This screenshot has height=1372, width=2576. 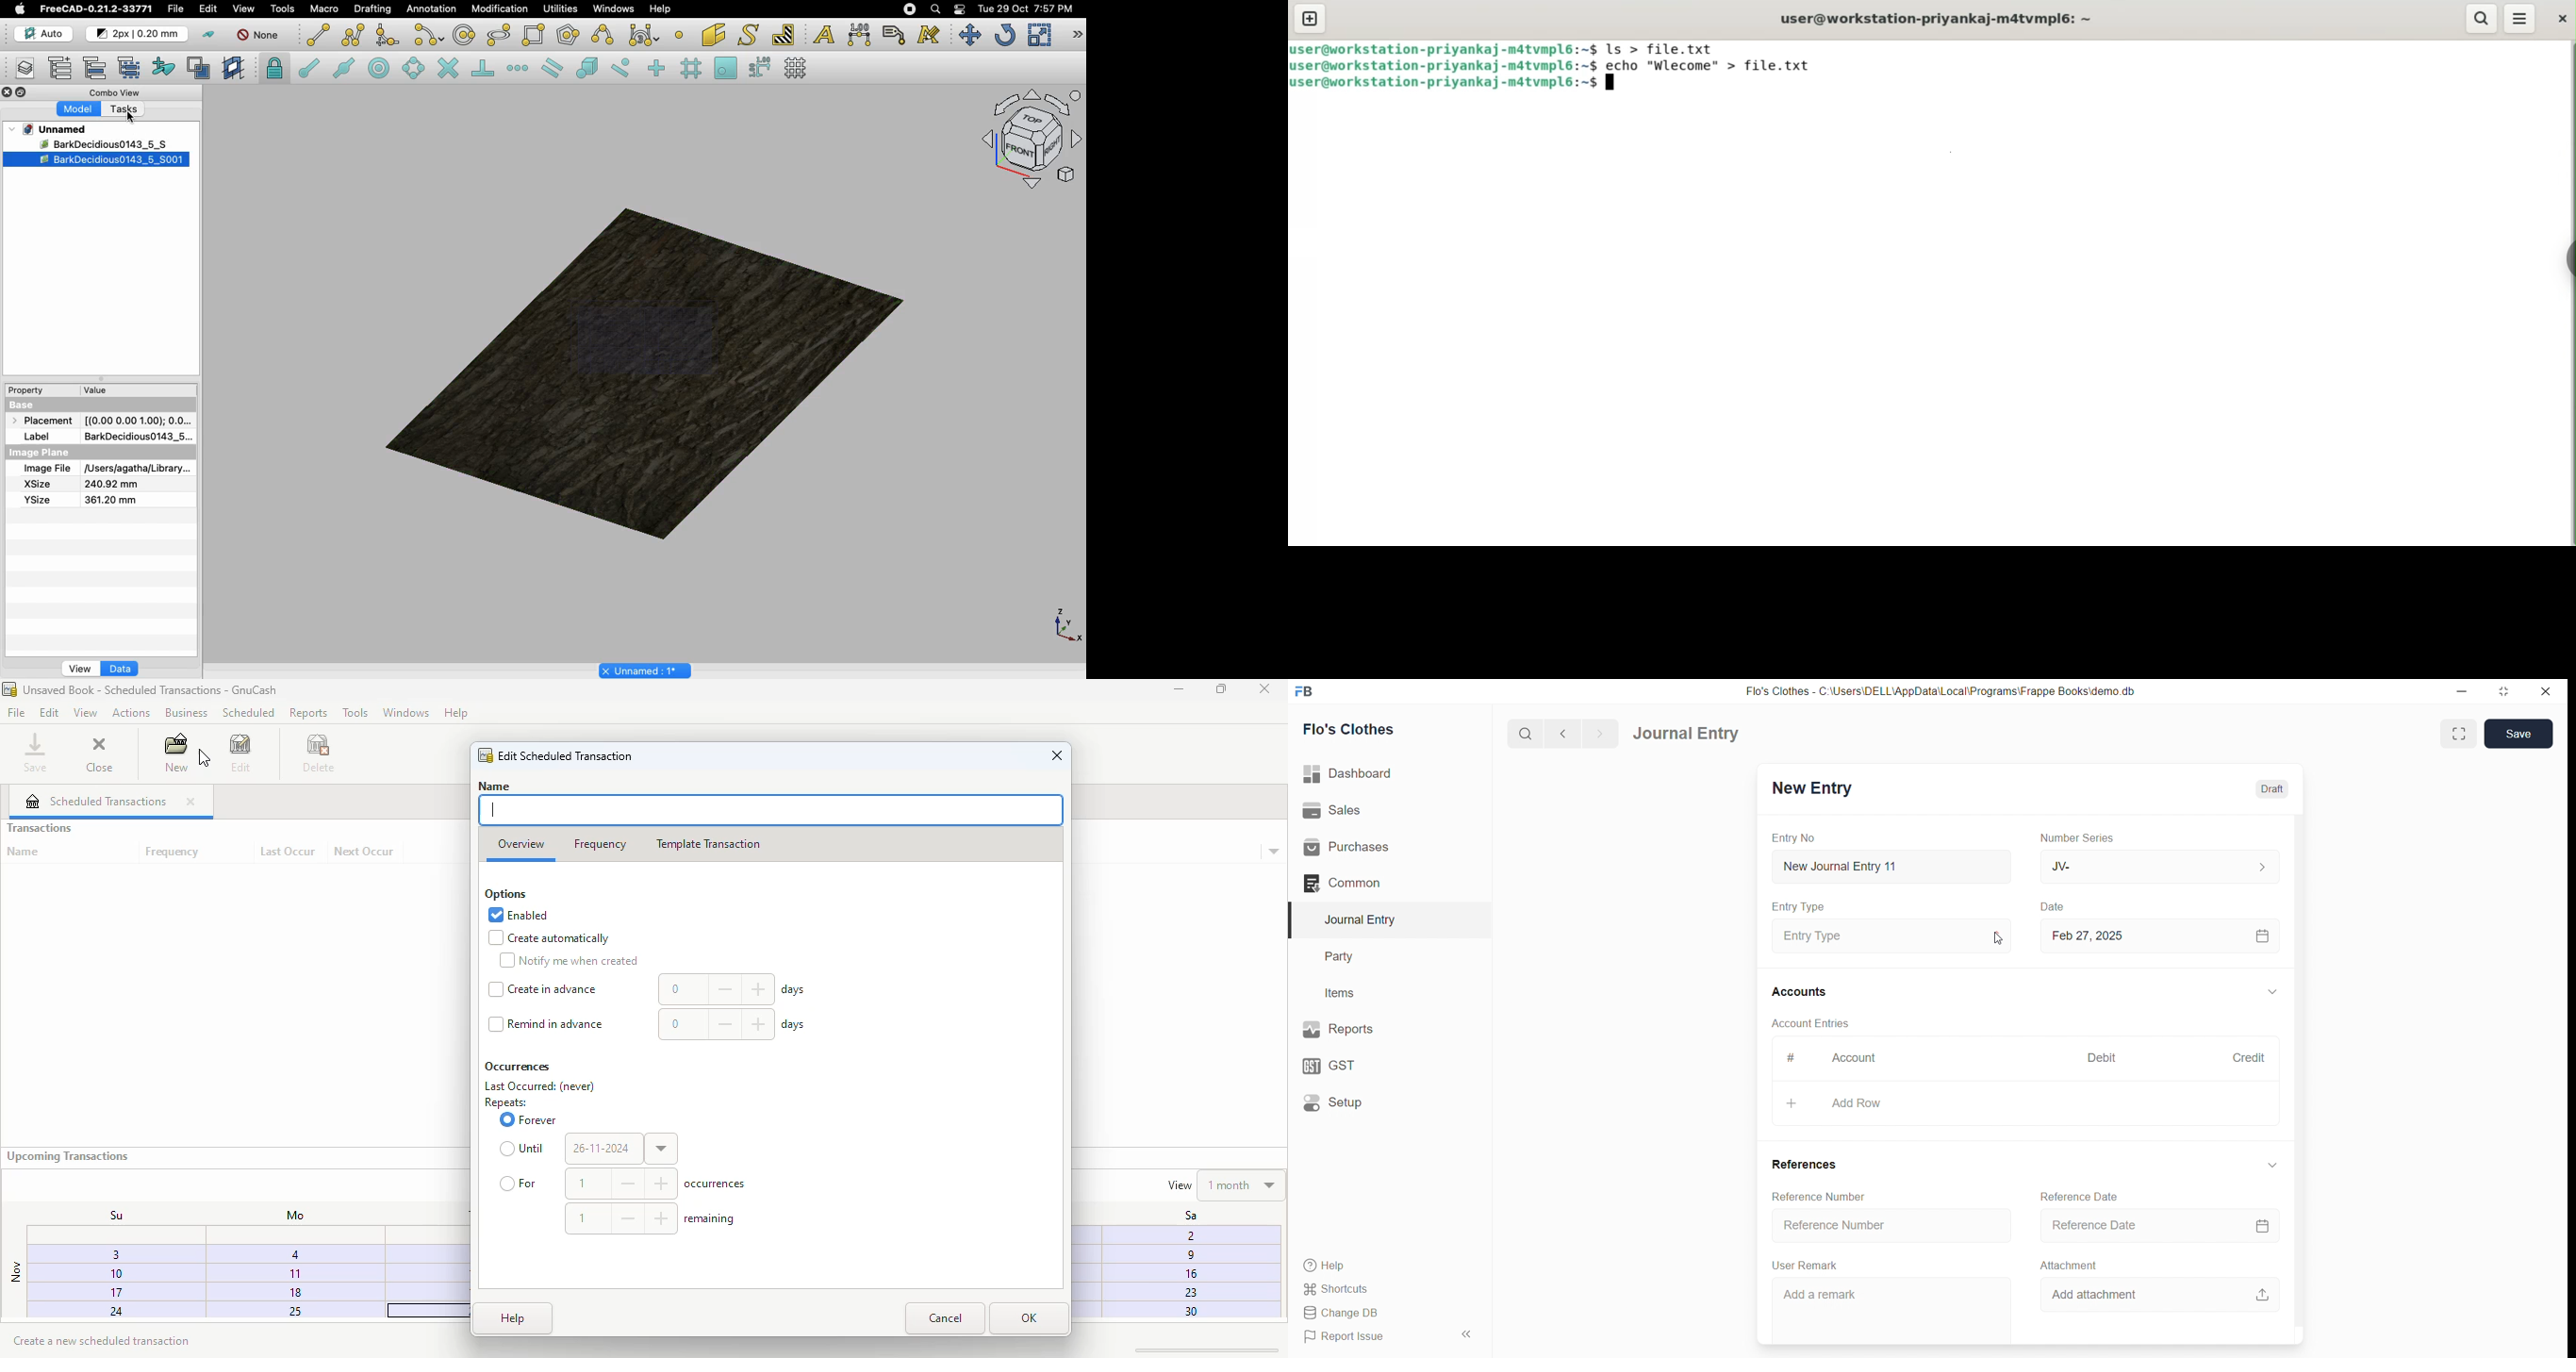 I want to click on New Journal Entry 11, so click(x=1892, y=866).